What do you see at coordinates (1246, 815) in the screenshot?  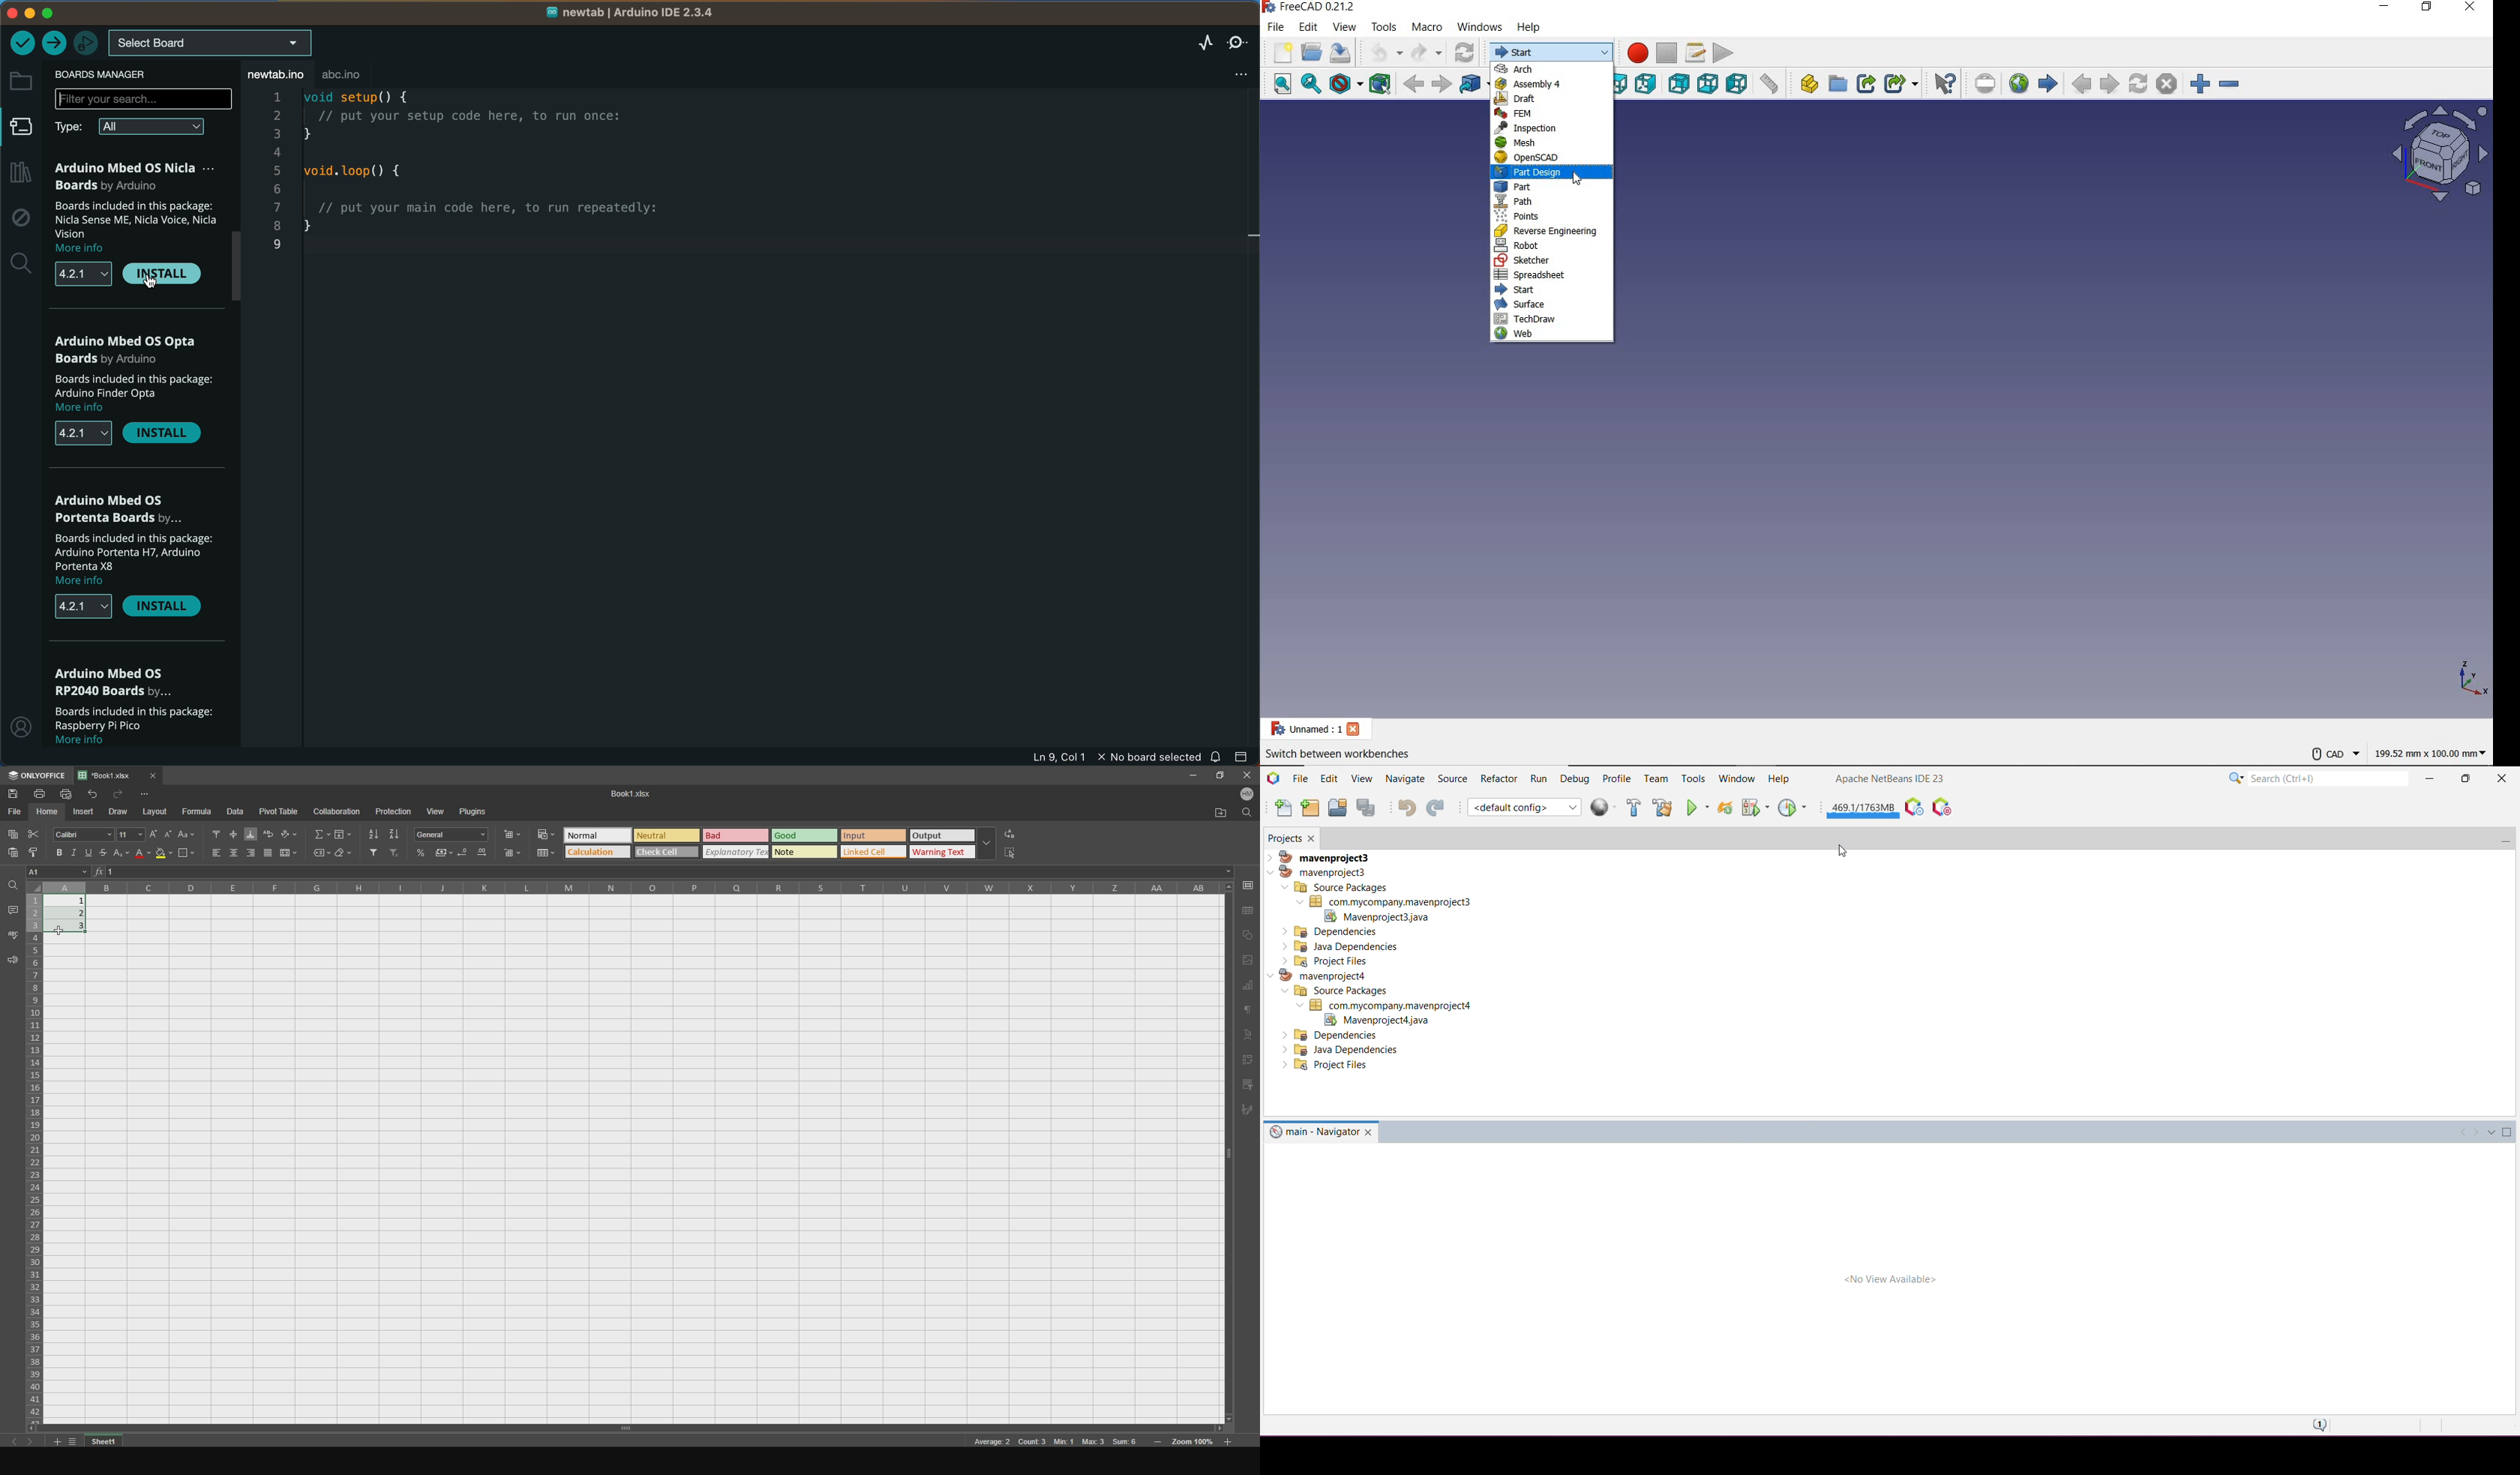 I see `find` at bounding box center [1246, 815].